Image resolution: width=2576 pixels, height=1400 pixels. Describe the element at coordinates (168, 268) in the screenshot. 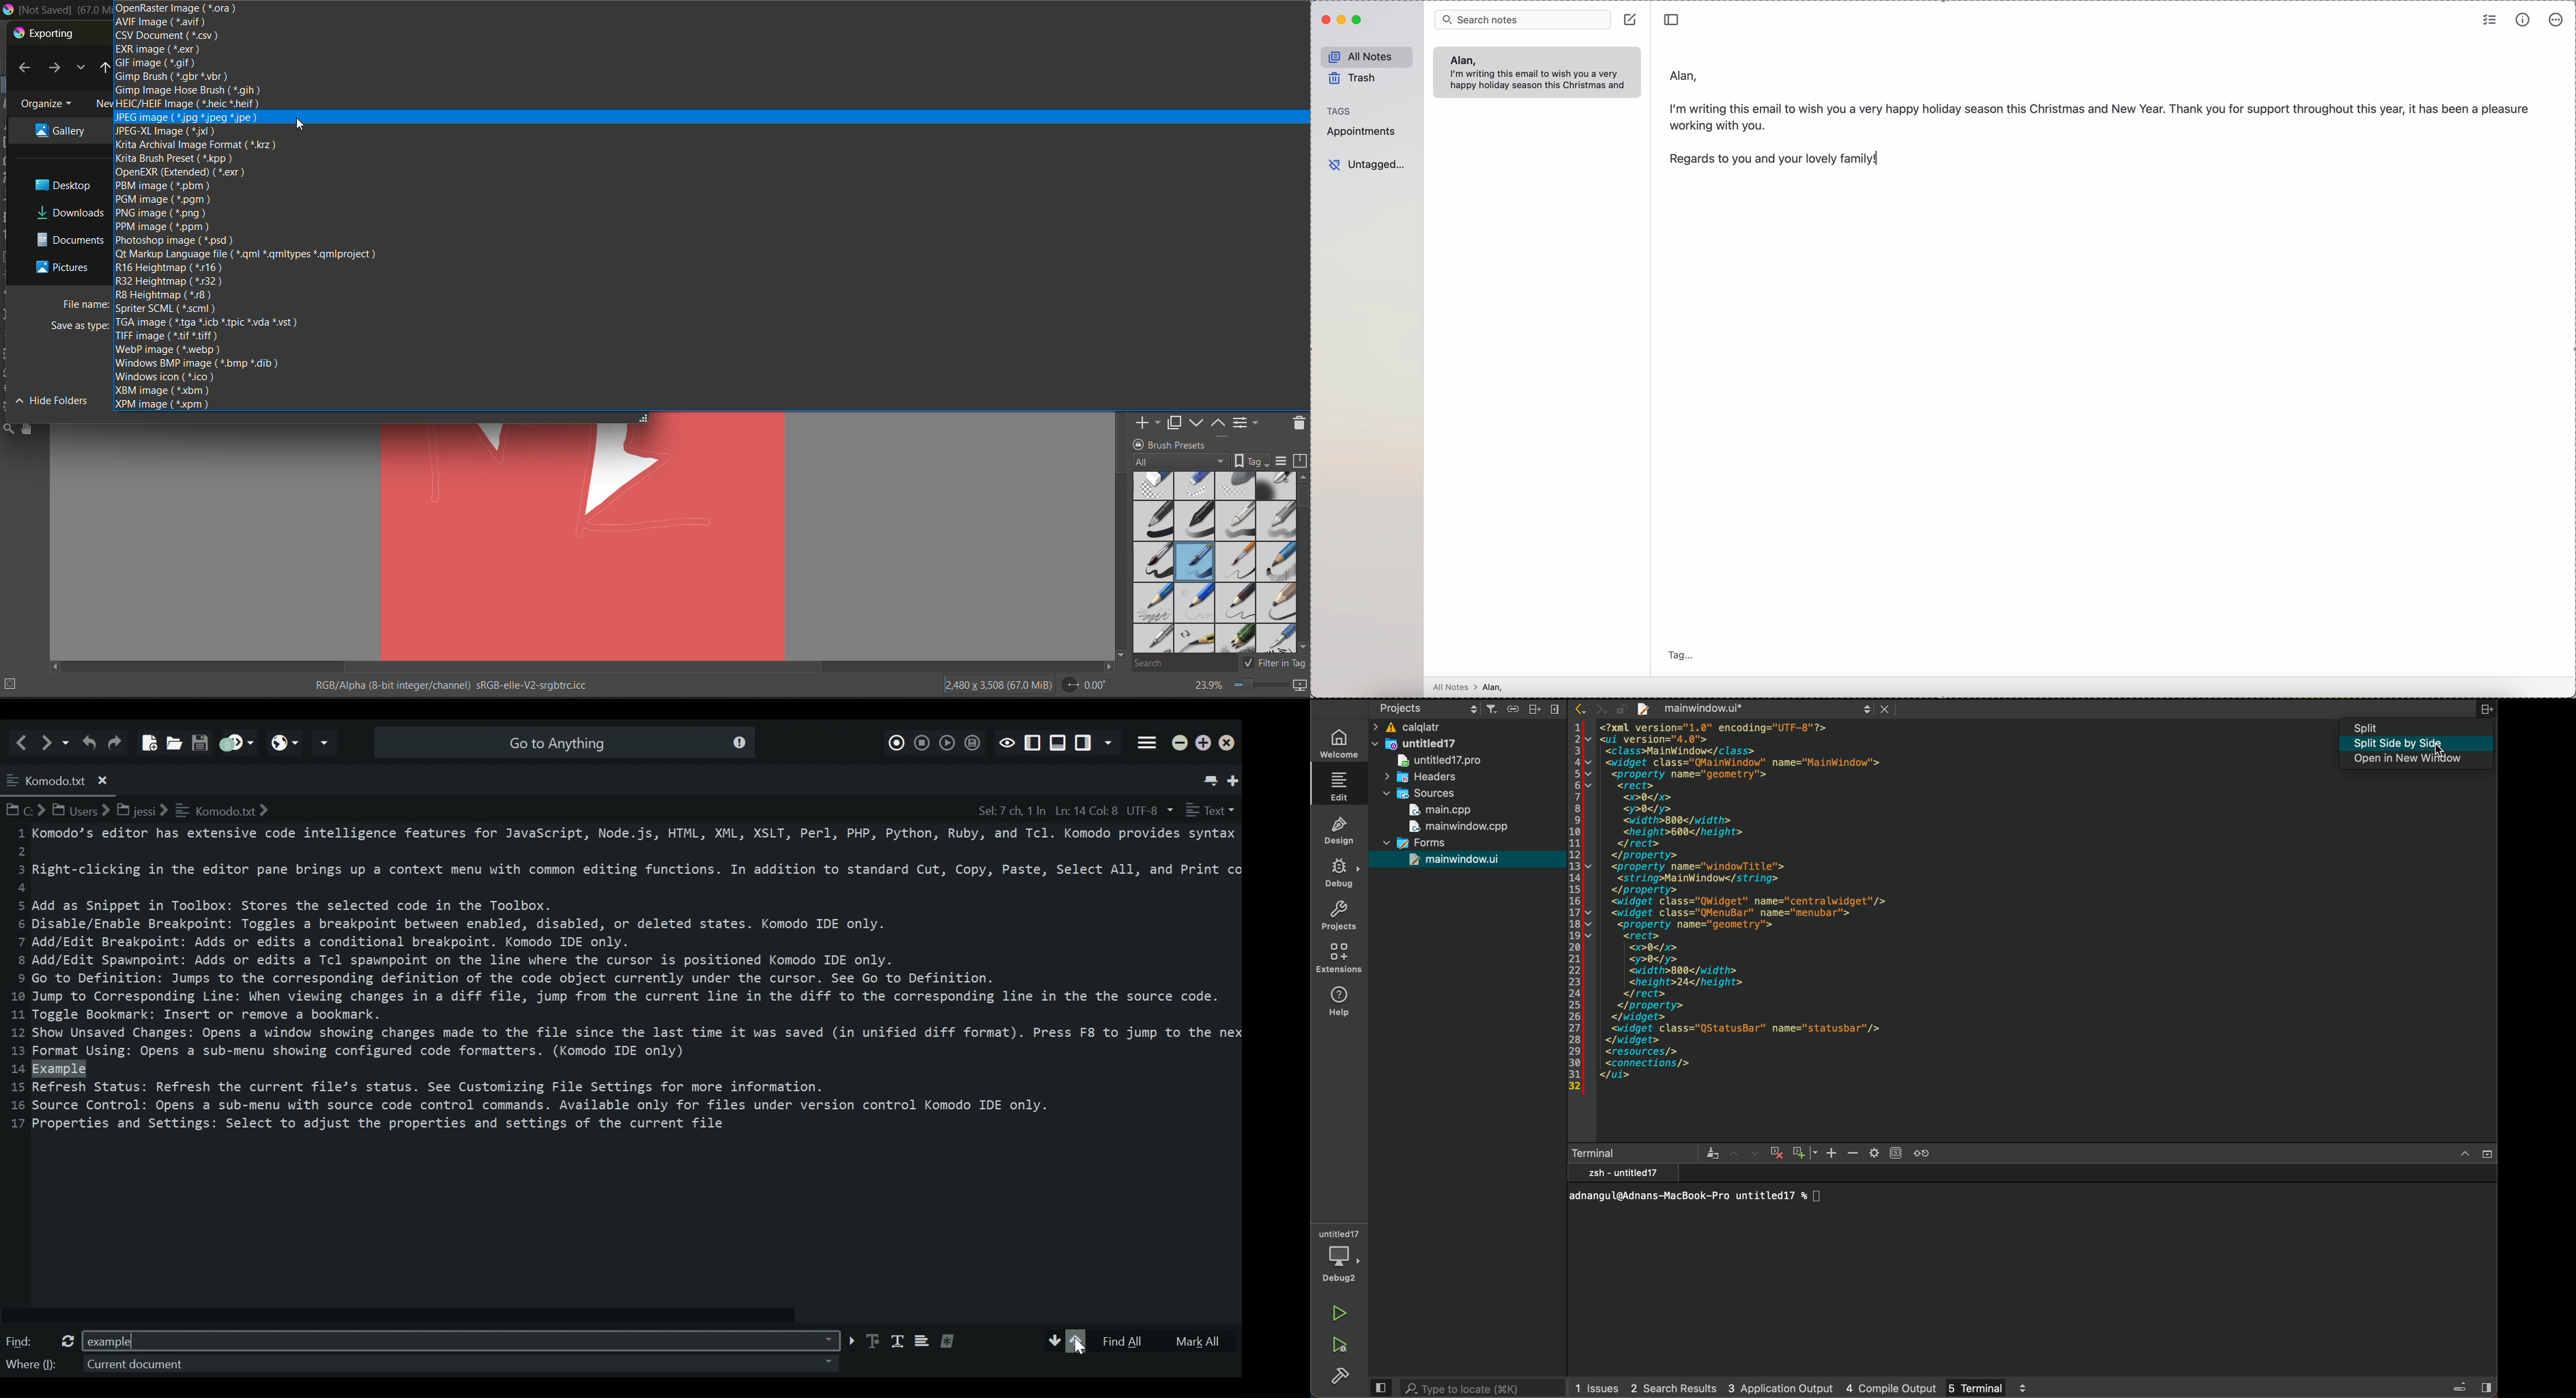

I see `r16 heightmap` at that location.